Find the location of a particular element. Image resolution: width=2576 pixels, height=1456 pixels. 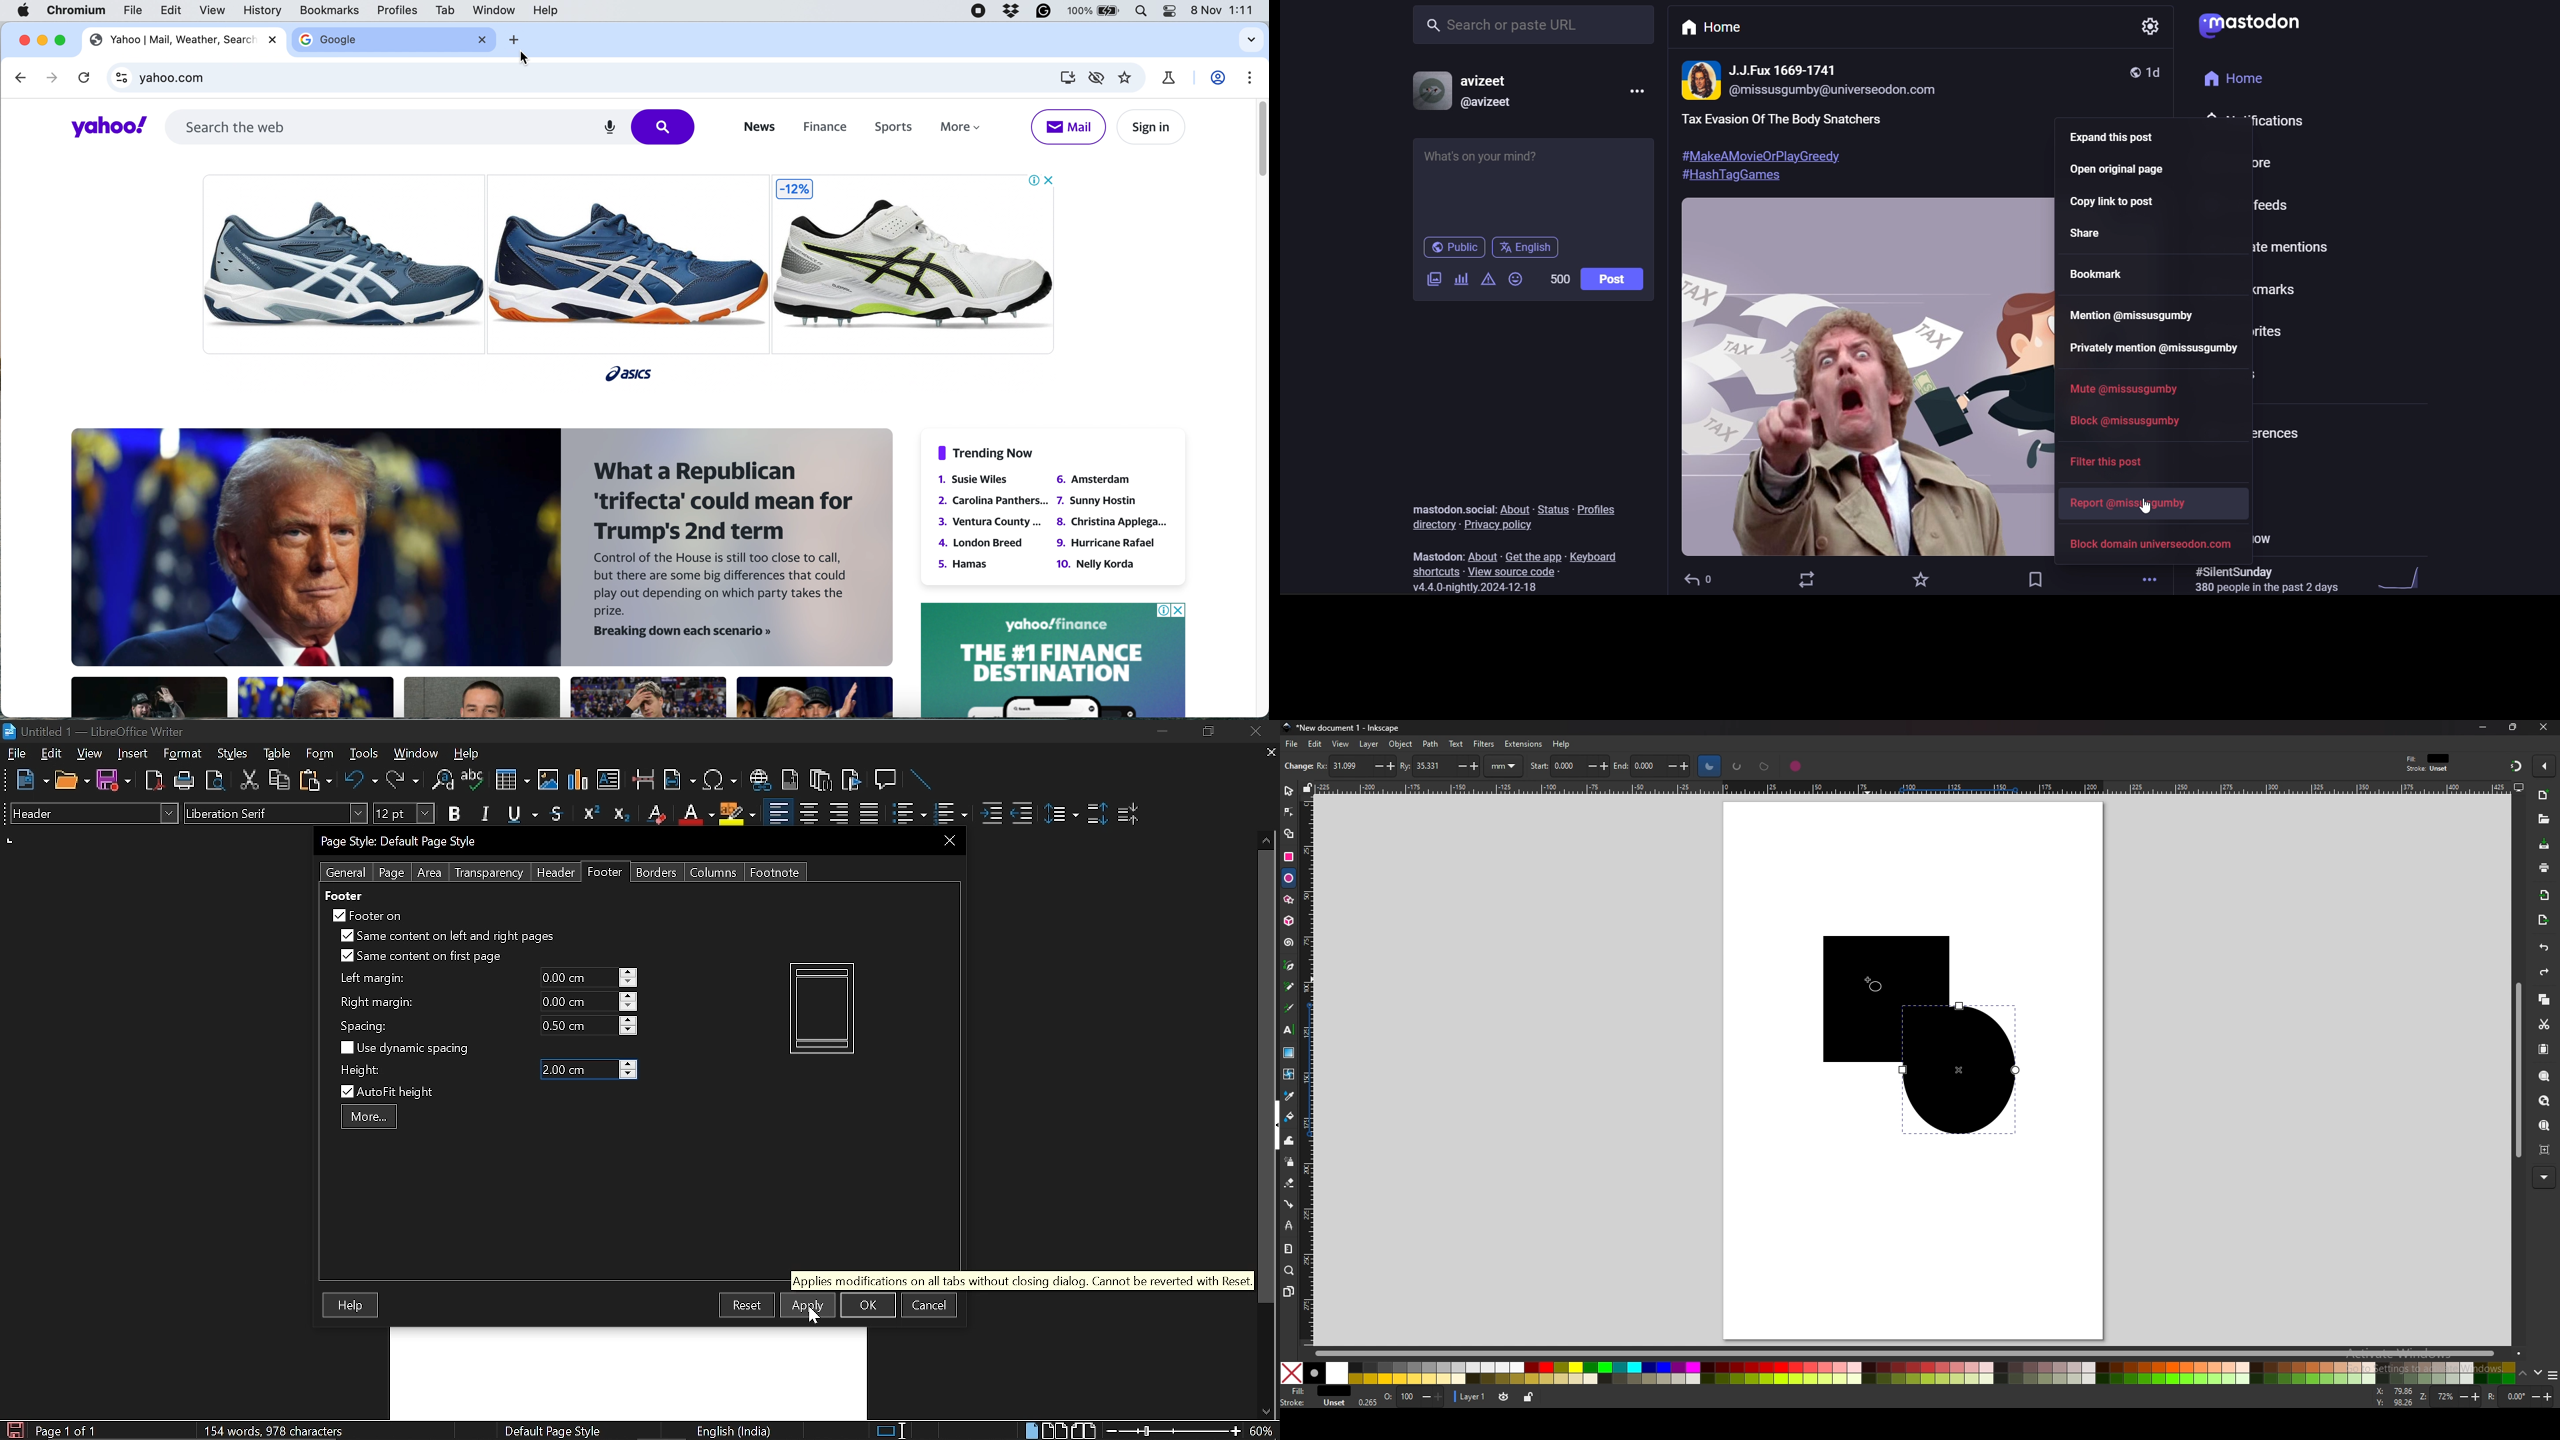

get the app is located at coordinates (1532, 556).